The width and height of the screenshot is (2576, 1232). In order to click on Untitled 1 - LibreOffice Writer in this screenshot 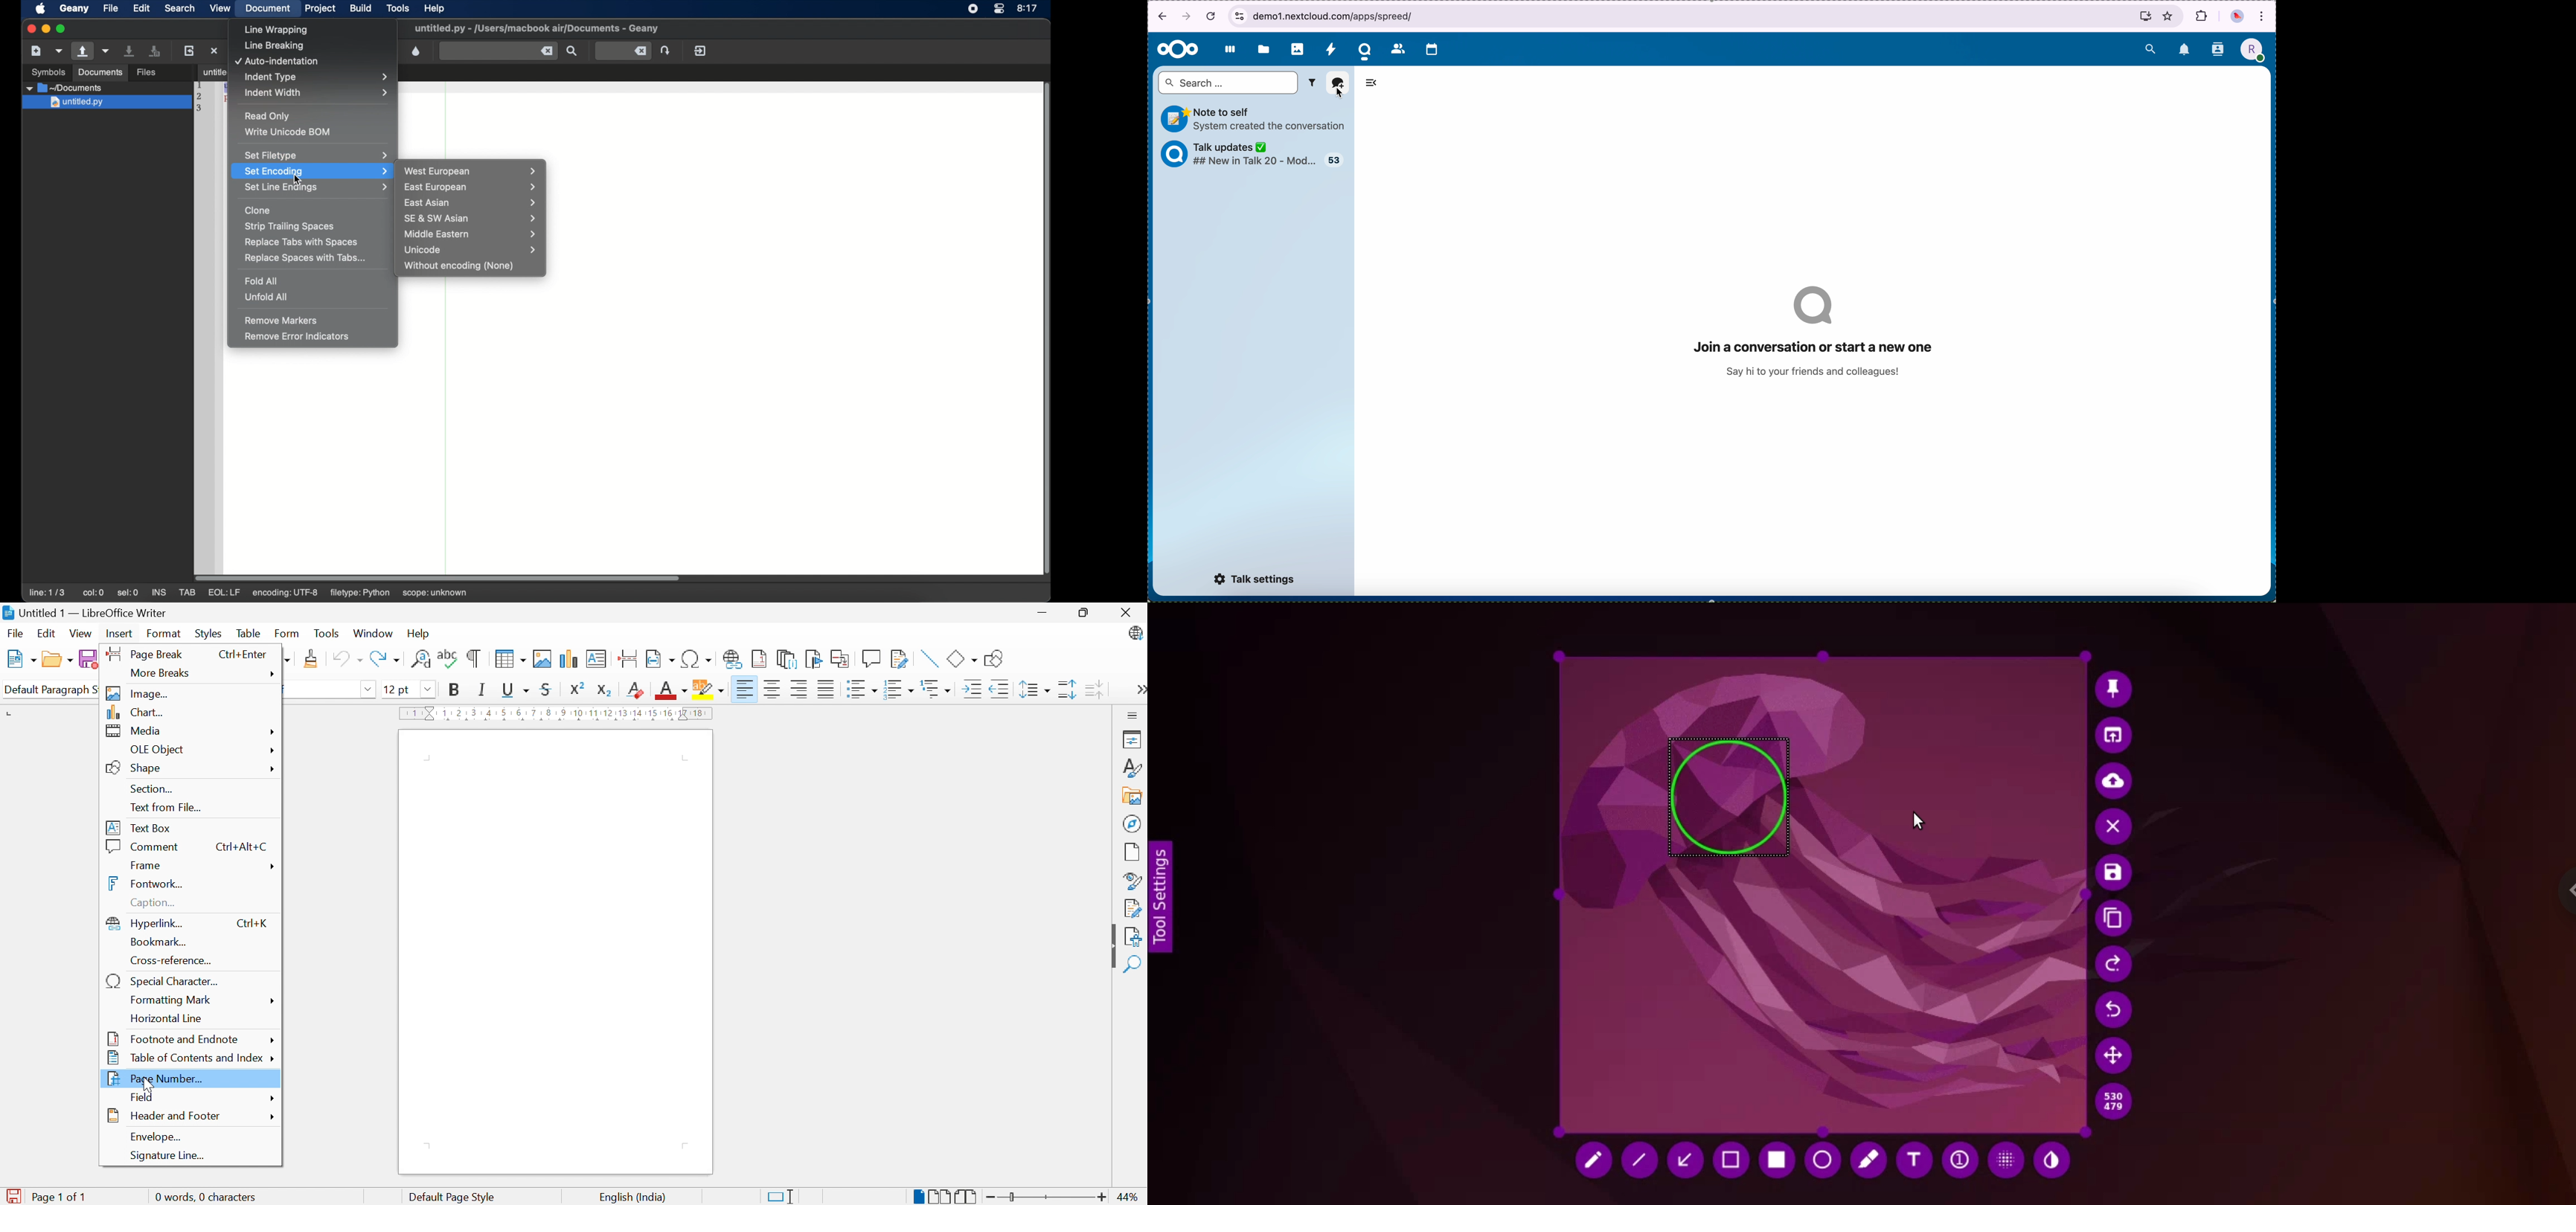, I will do `click(93, 613)`.